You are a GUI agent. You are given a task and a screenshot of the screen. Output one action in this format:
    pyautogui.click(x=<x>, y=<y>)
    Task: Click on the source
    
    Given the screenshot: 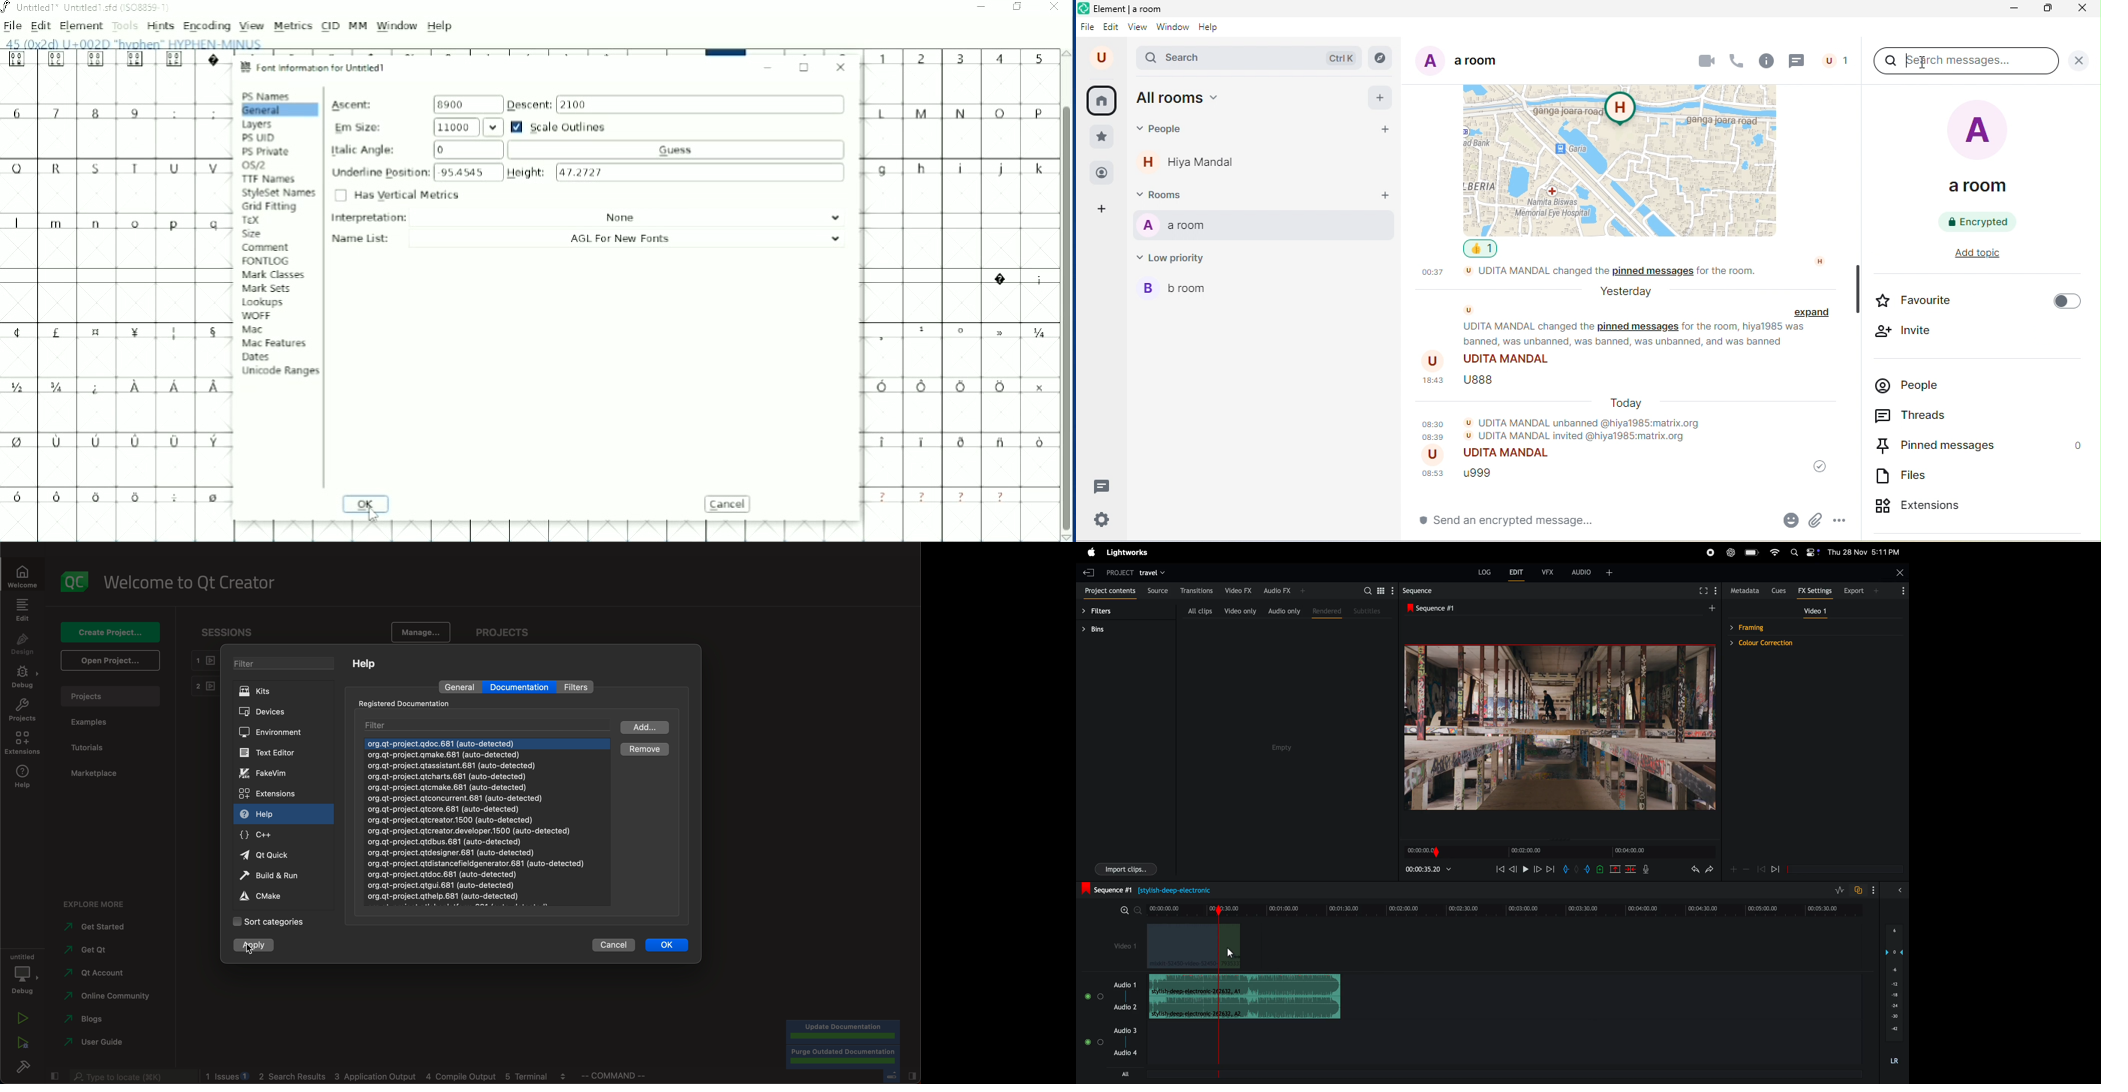 What is the action you would take?
    pyautogui.click(x=1157, y=590)
    